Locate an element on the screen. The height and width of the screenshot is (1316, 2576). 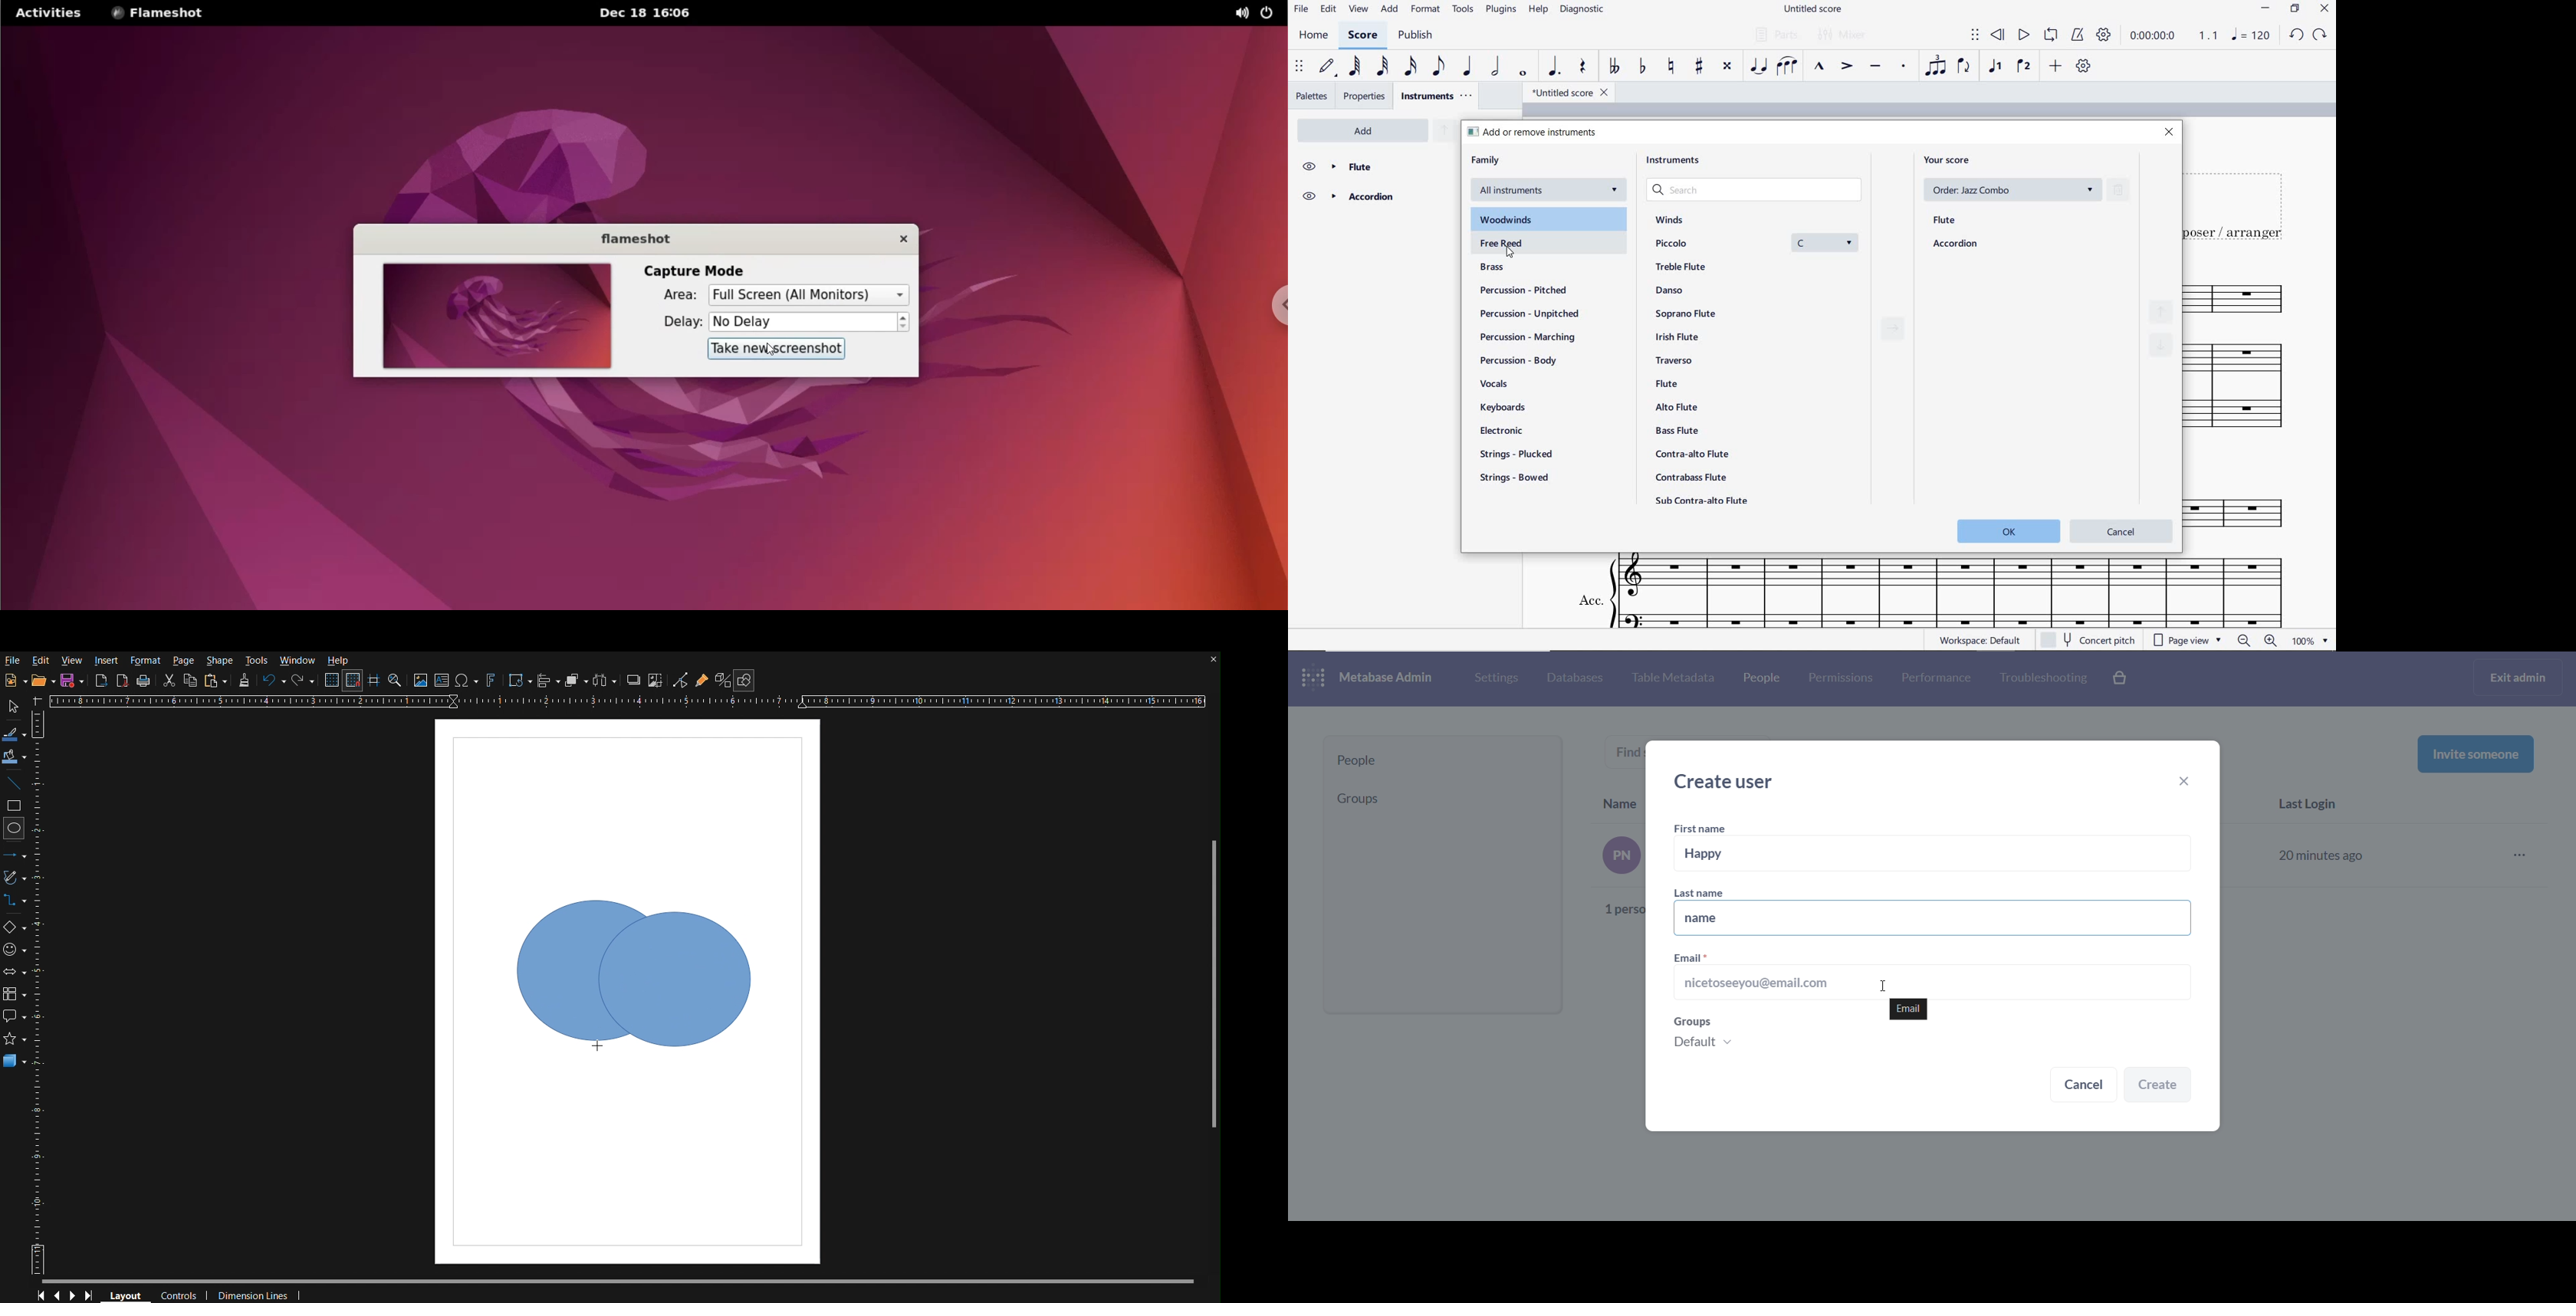
last login is located at coordinates (2314, 806).